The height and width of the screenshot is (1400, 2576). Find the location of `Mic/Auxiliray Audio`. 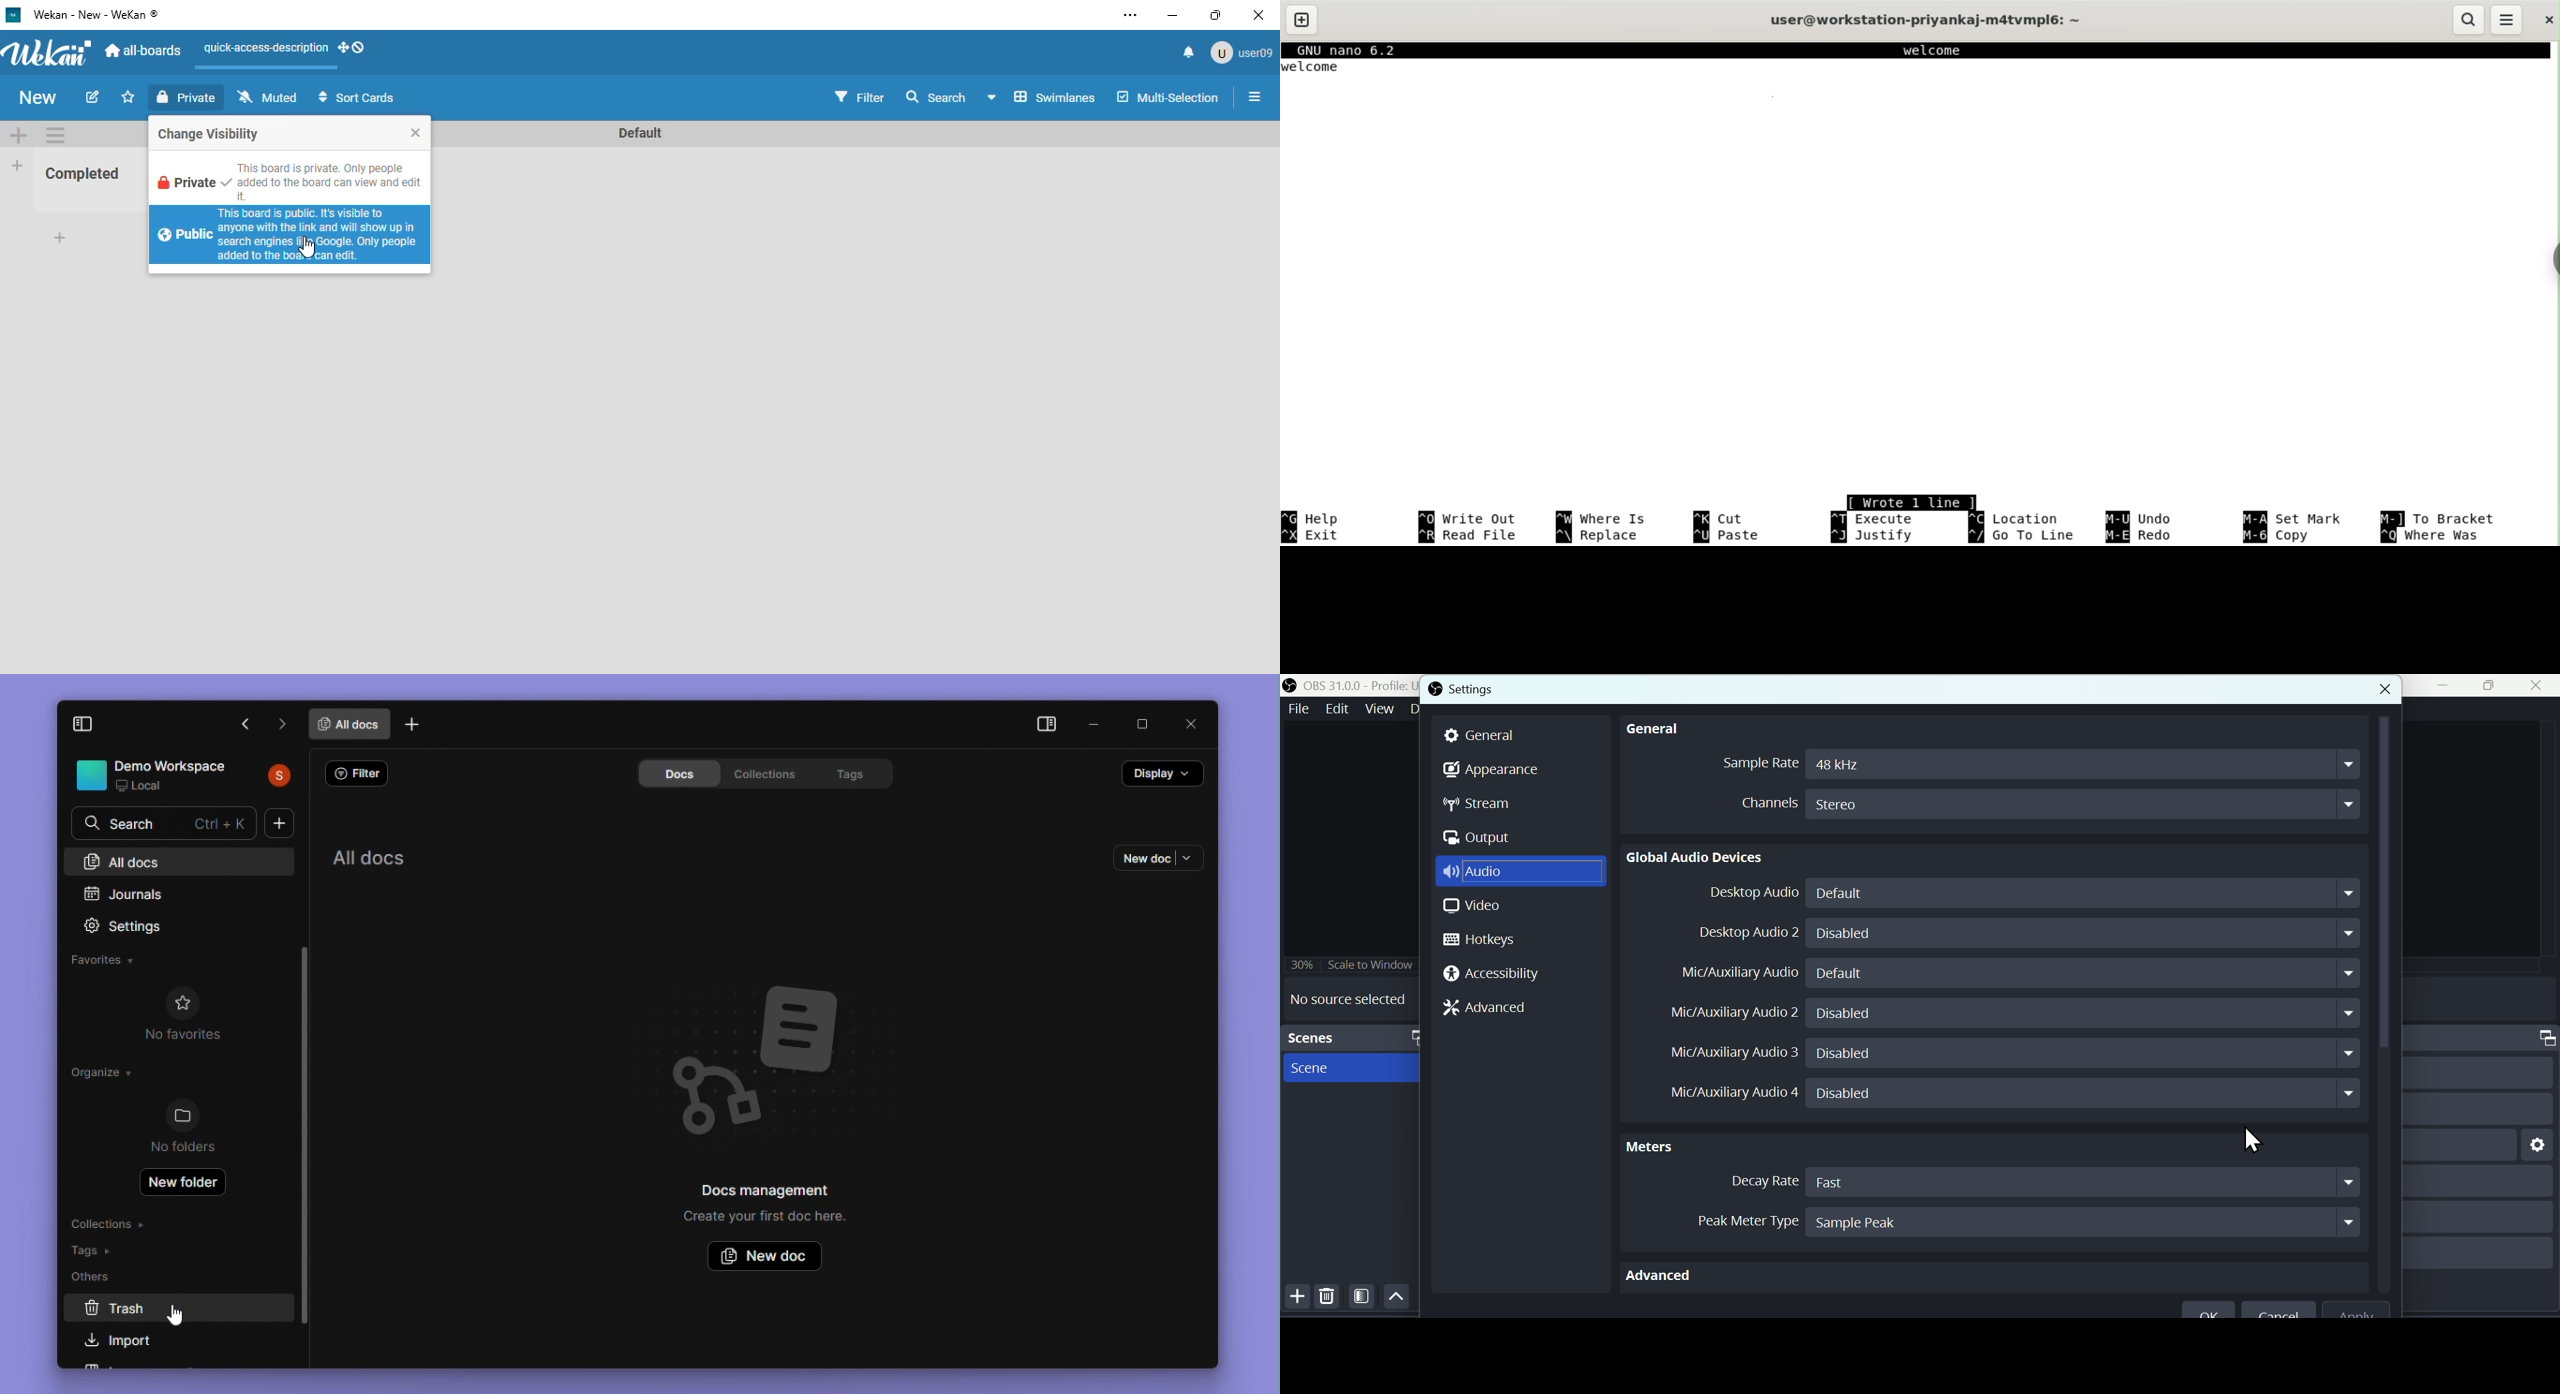

Mic/Auxiliray Audio is located at coordinates (1739, 972).